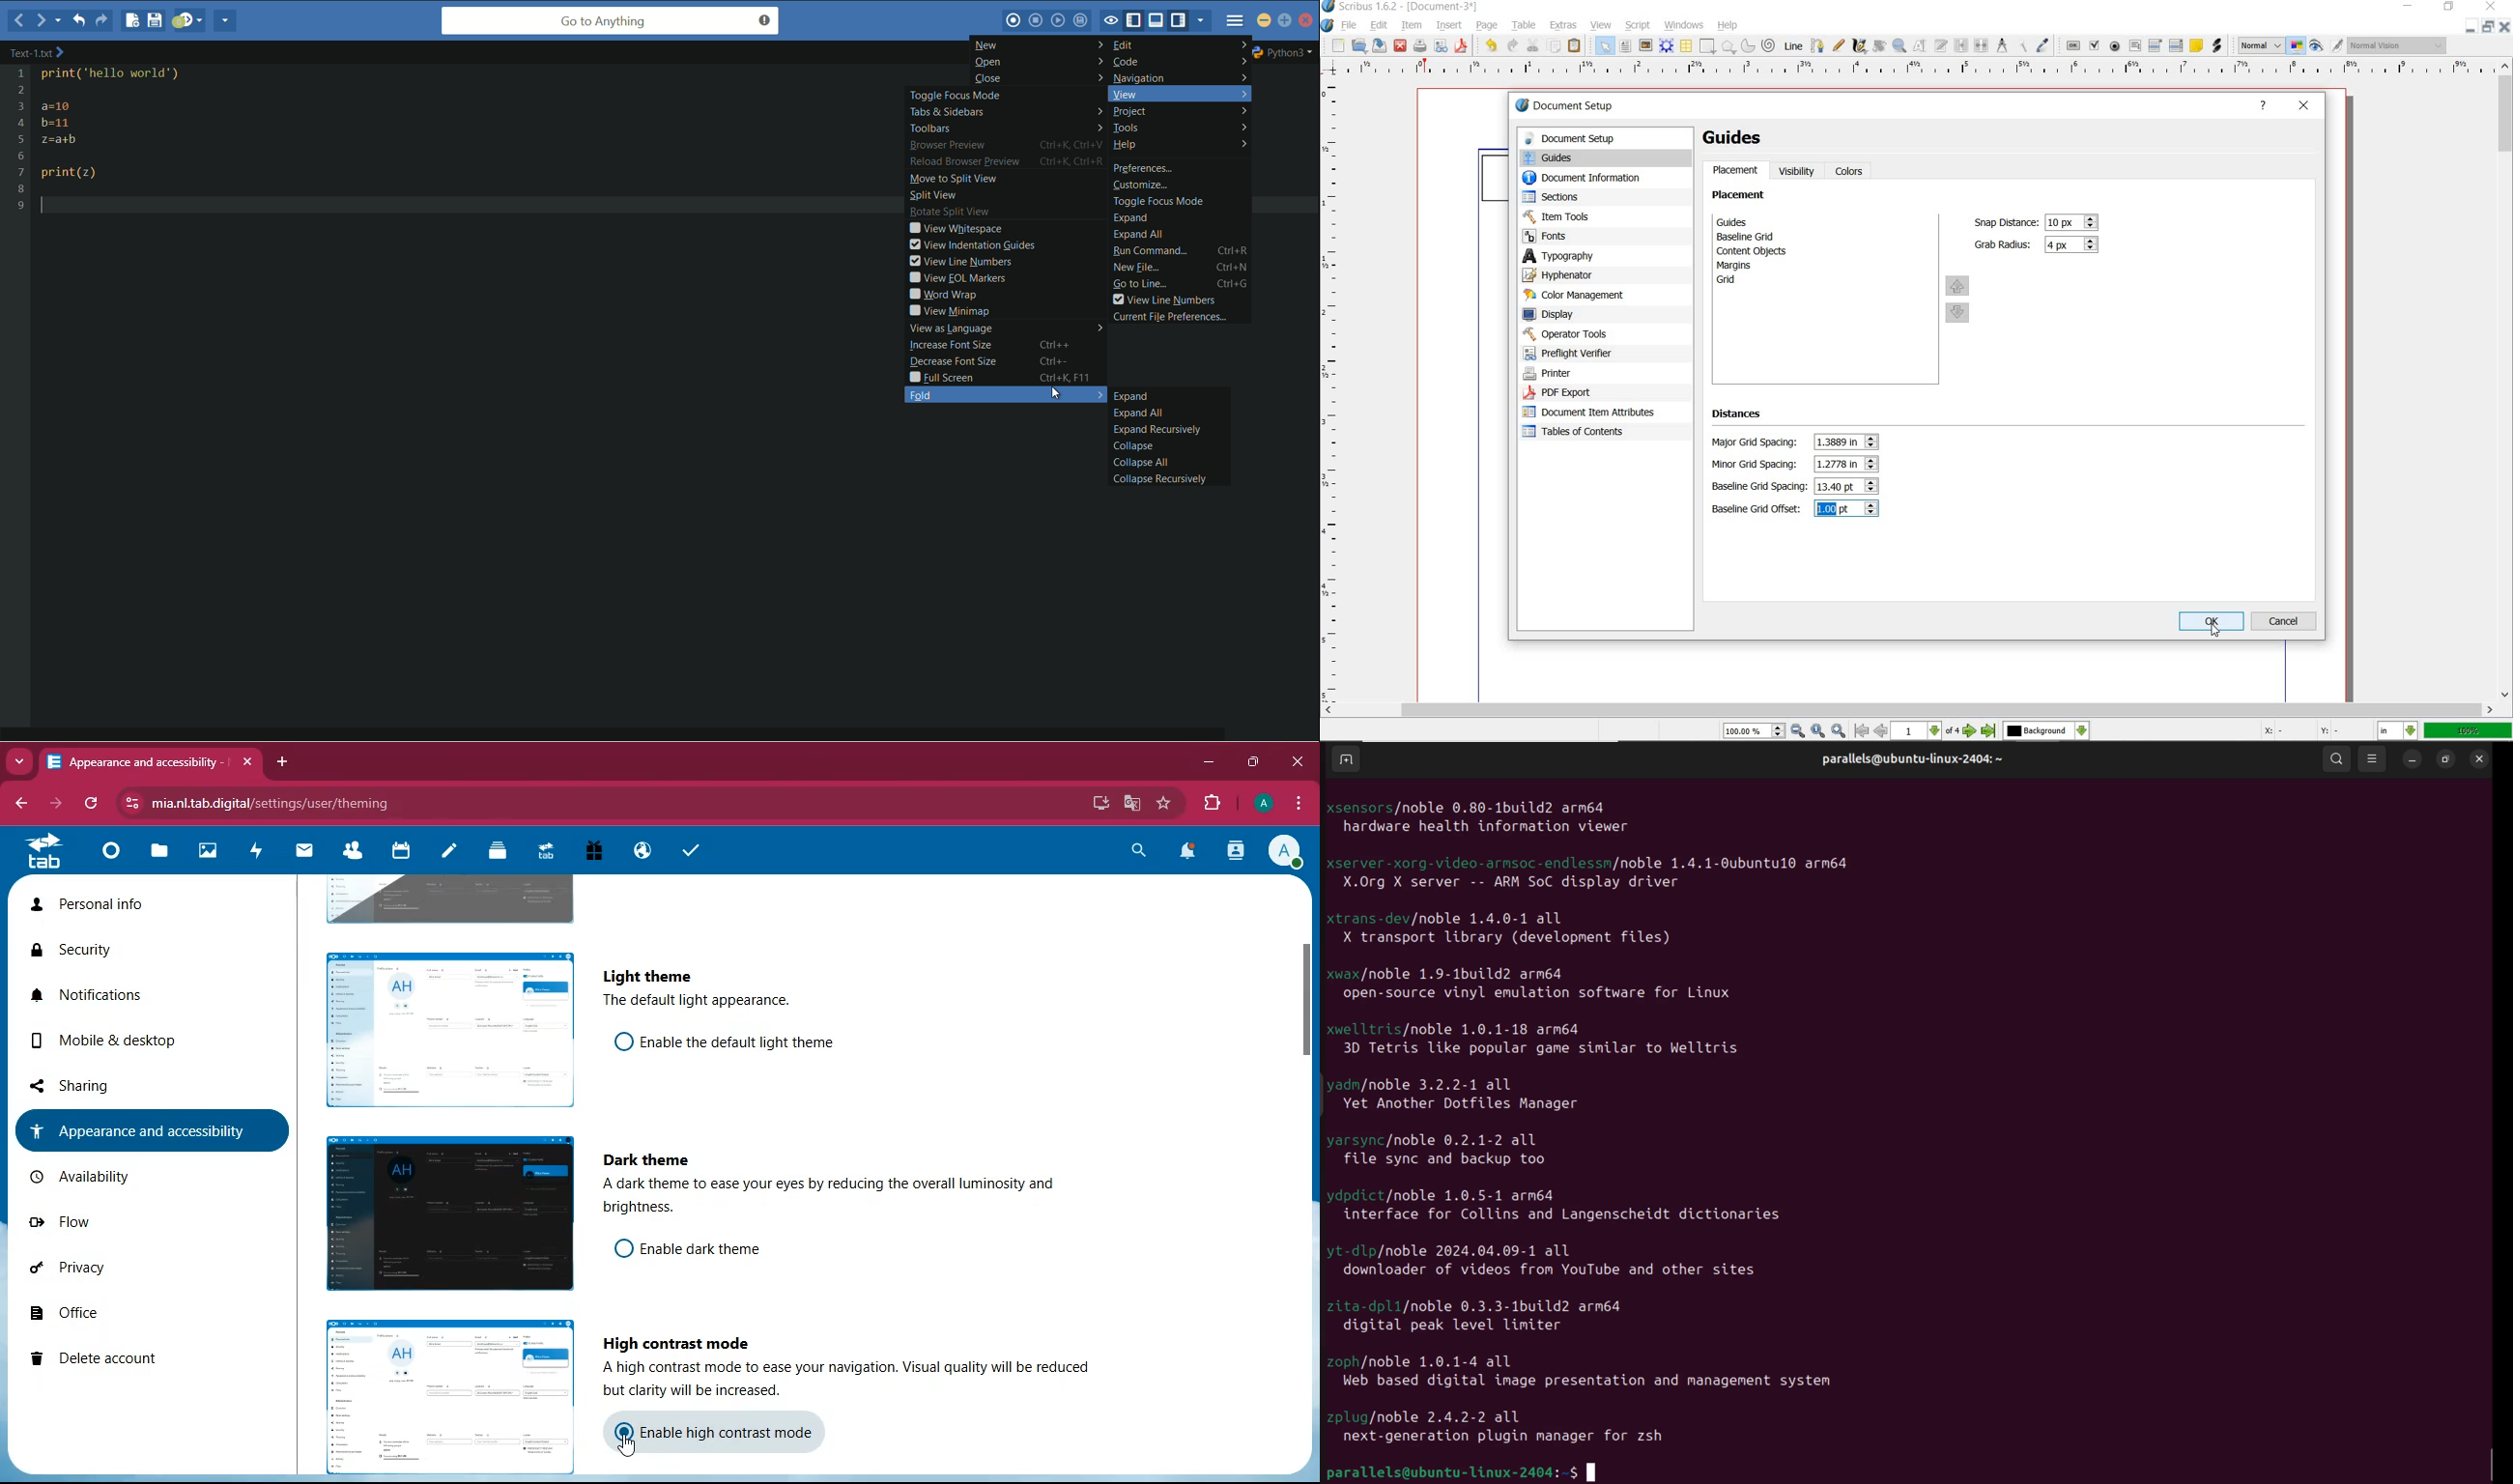 The width and height of the screenshot is (2520, 1484). What do you see at coordinates (1132, 446) in the screenshot?
I see `collapse` at bounding box center [1132, 446].